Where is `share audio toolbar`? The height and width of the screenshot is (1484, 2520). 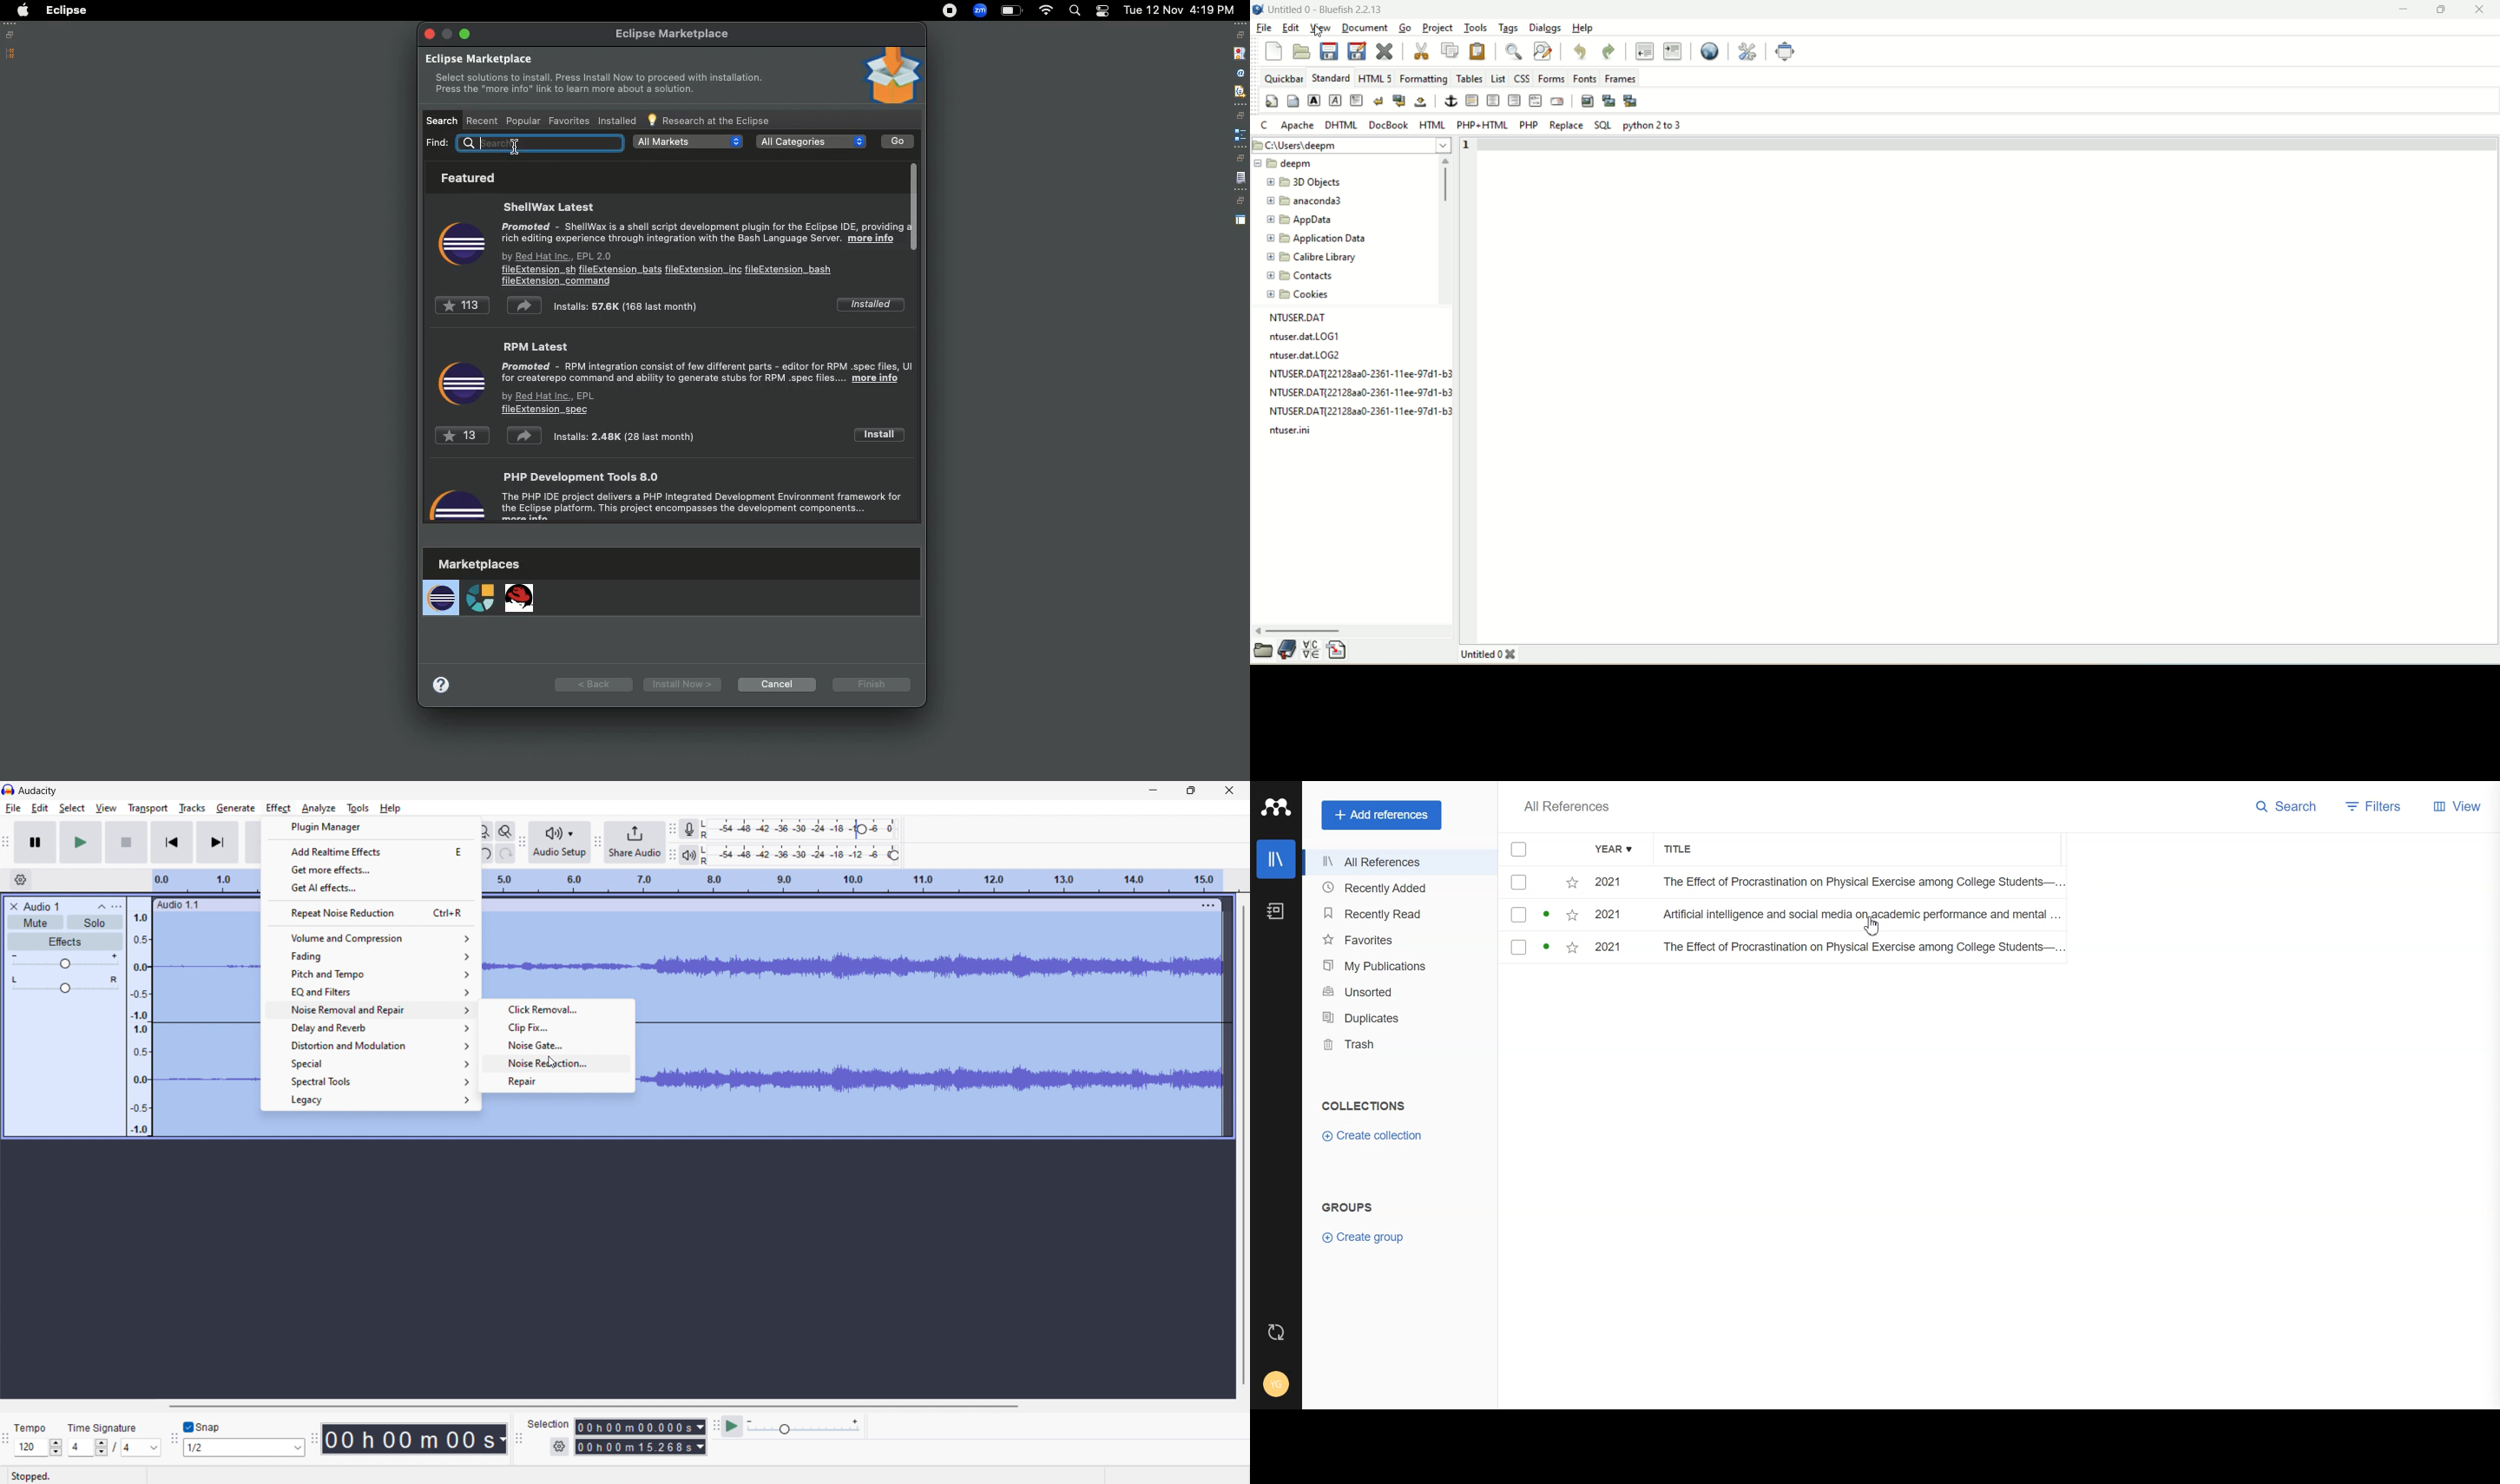 share audio toolbar is located at coordinates (596, 841).